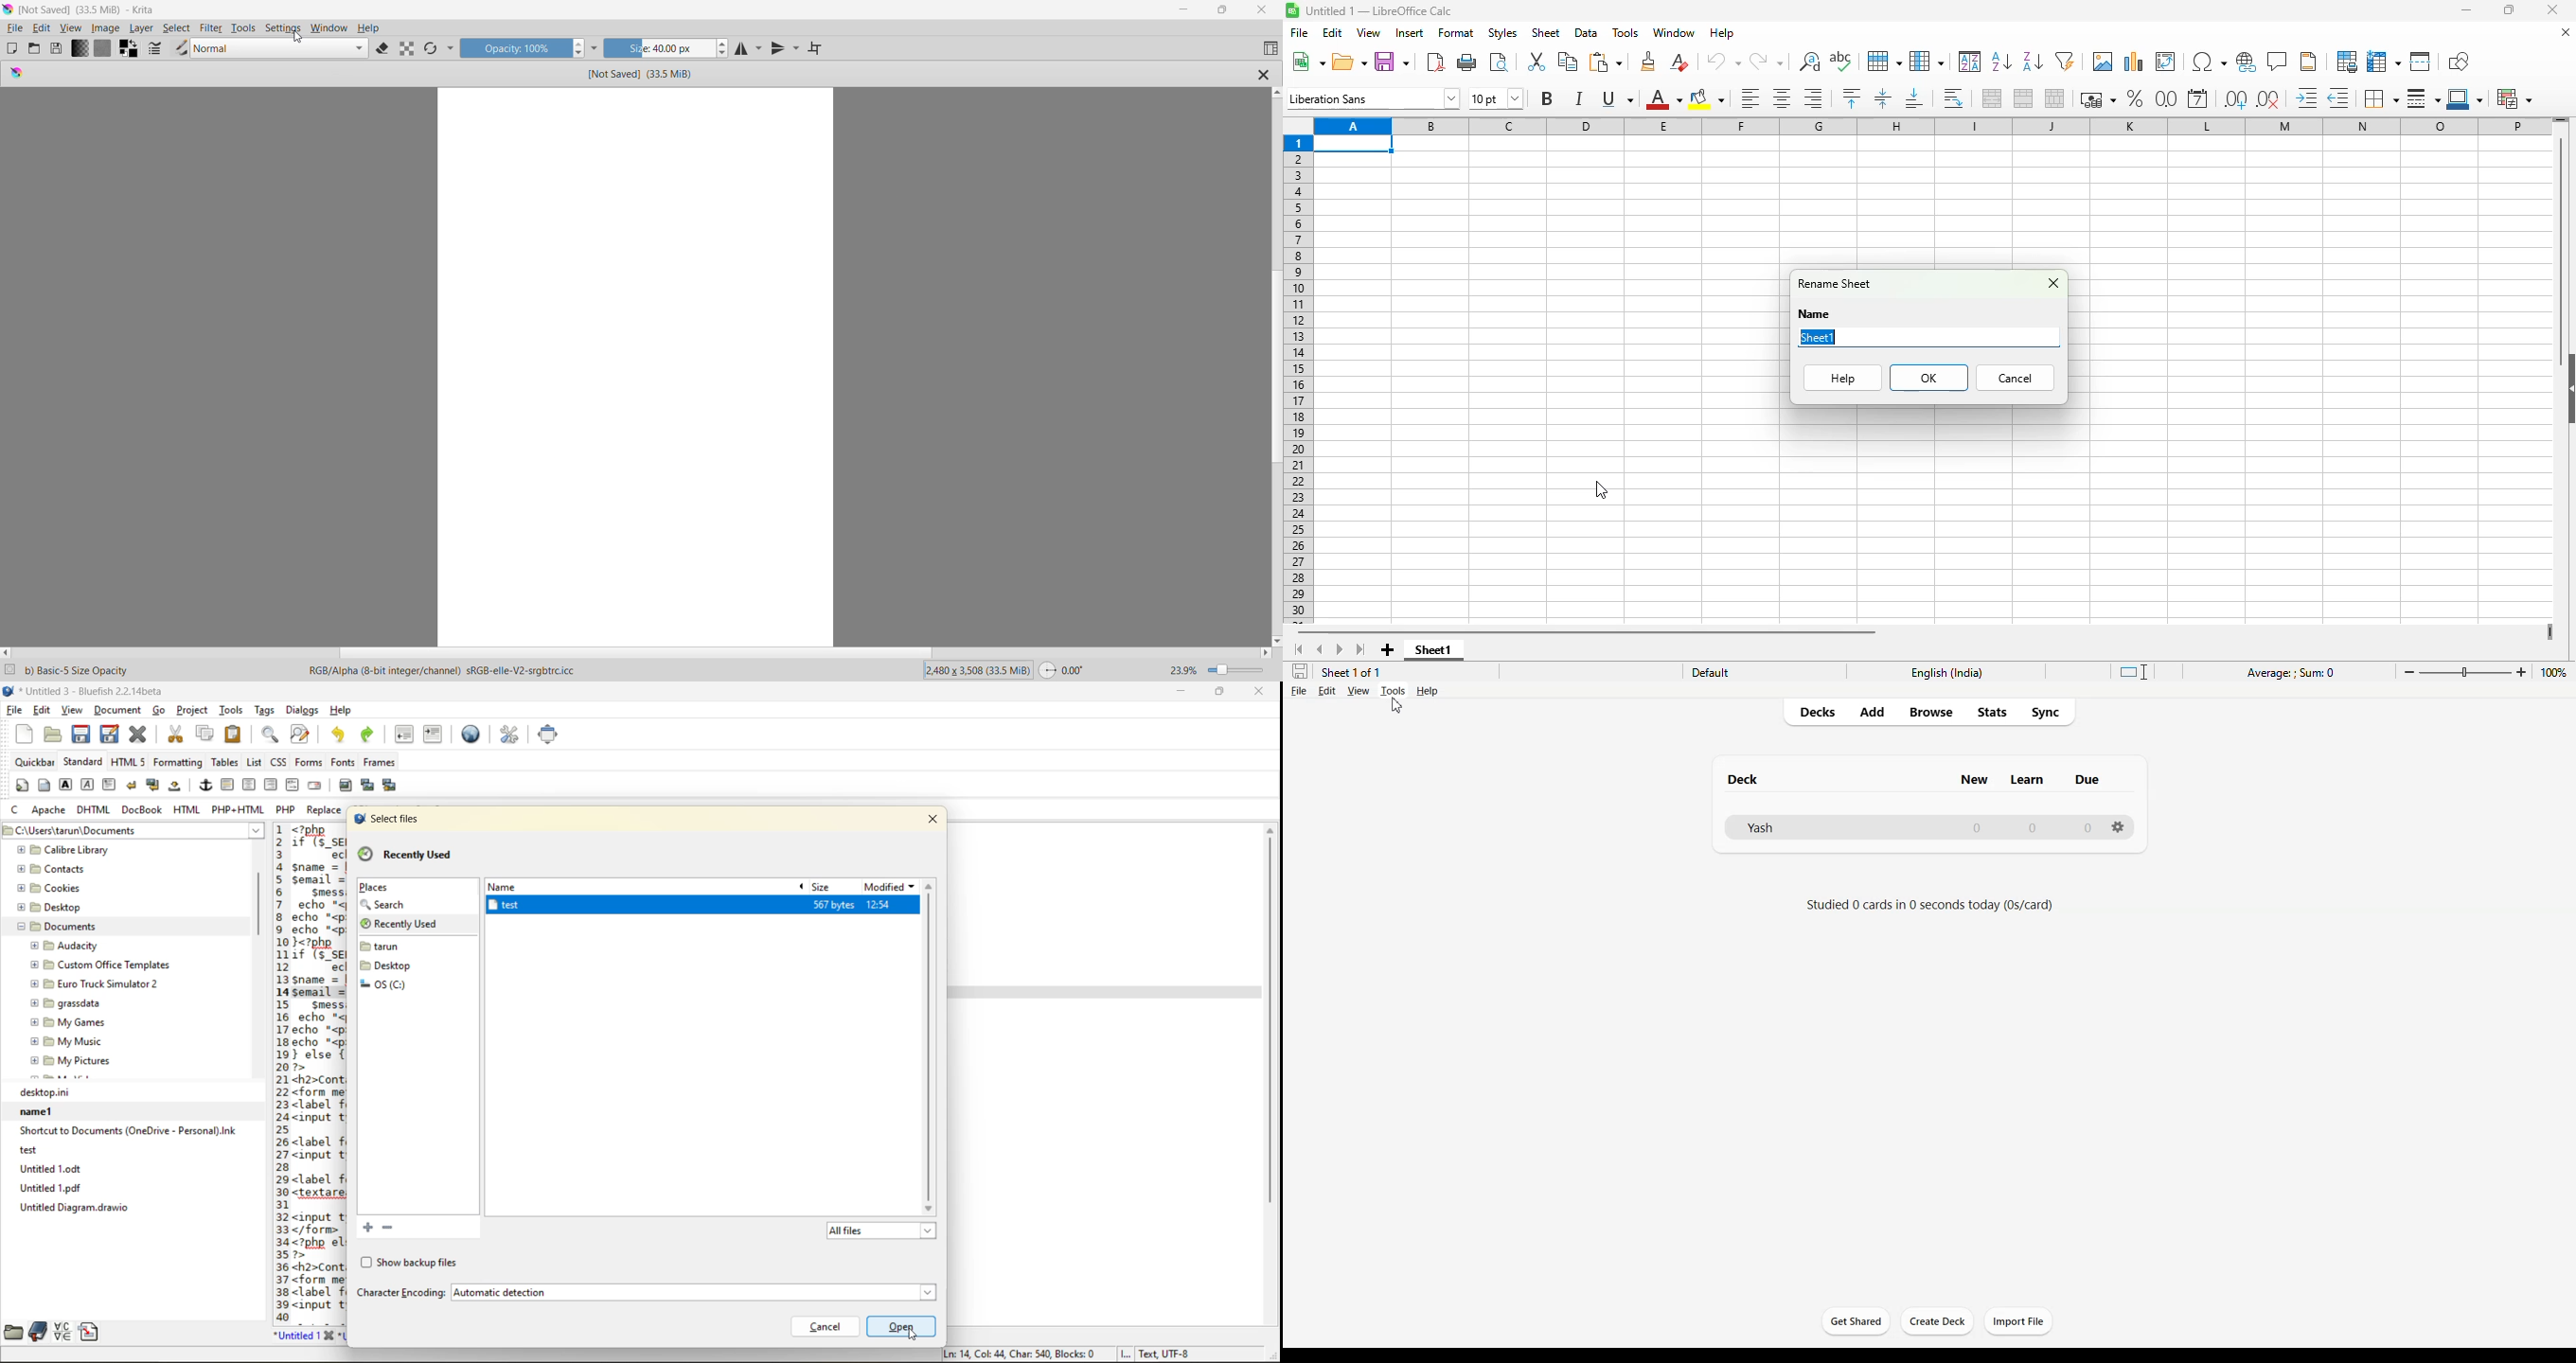 Image resolution: width=2576 pixels, height=1372 pixels. What do you see at coordinates (1397, 705) in the screenshot?
I see `Cursor` at bounding box center [1397, 705].